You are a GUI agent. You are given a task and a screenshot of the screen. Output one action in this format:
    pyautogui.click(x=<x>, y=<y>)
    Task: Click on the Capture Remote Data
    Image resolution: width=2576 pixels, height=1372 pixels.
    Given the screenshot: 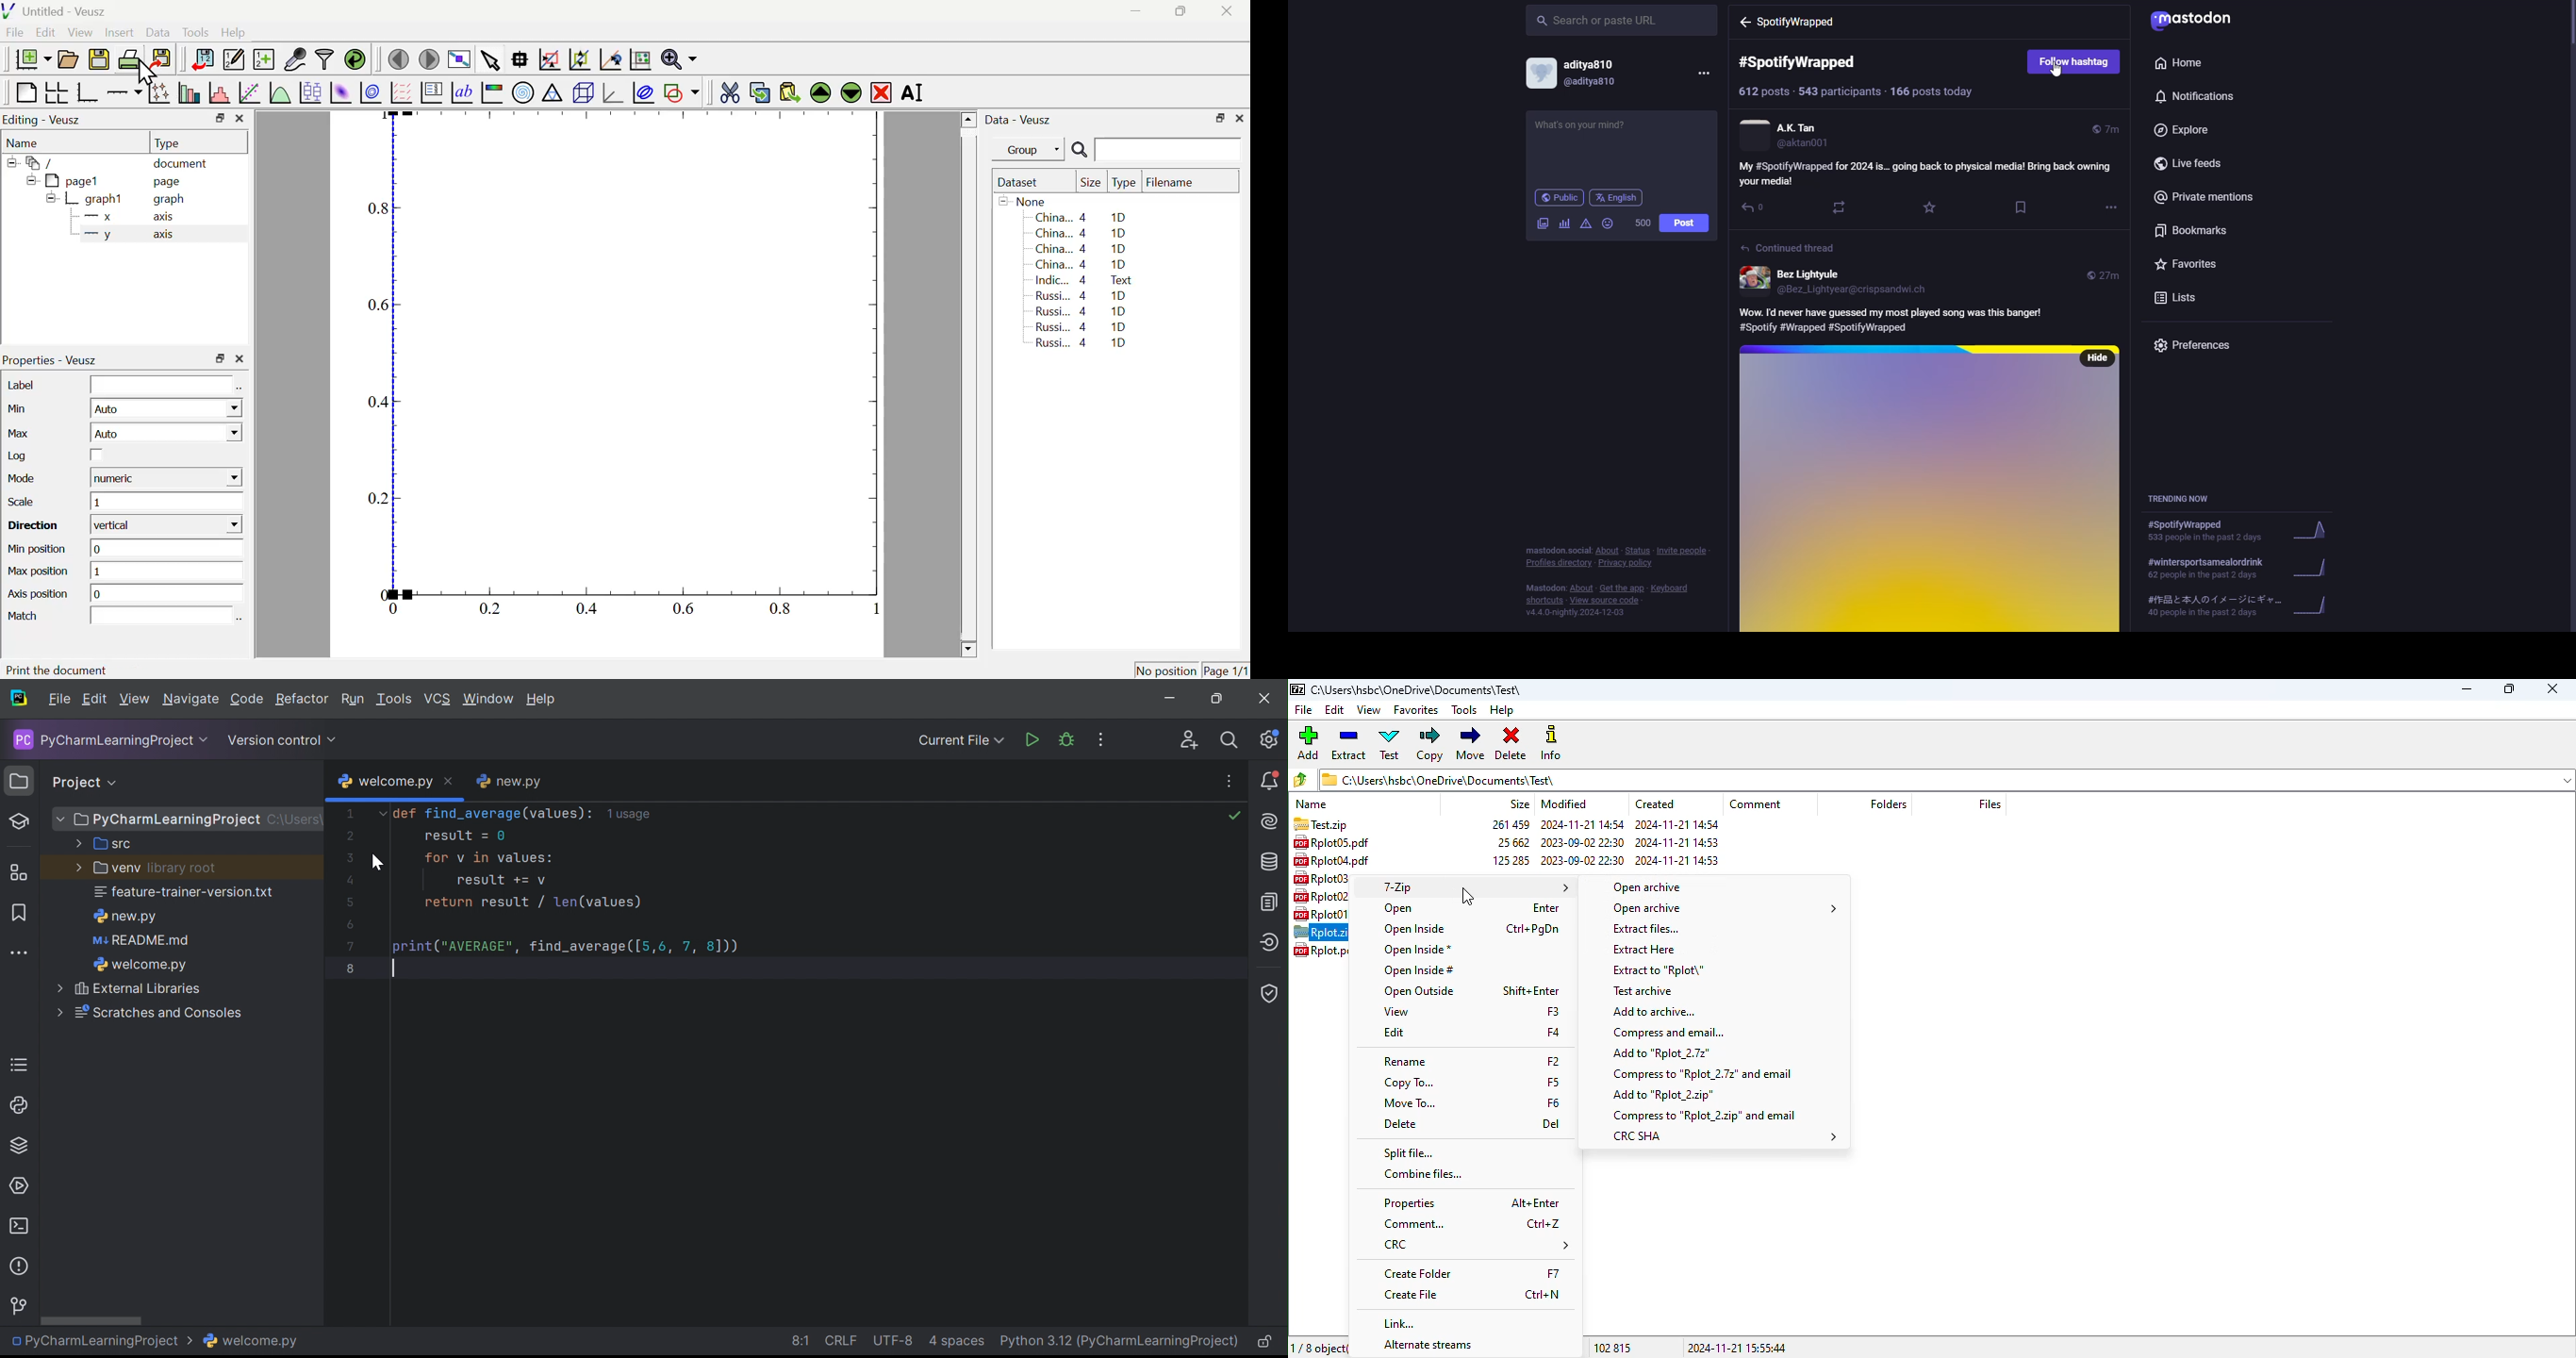 What is the action you would take?
    pyautogui.click(x=296, y=58)
    